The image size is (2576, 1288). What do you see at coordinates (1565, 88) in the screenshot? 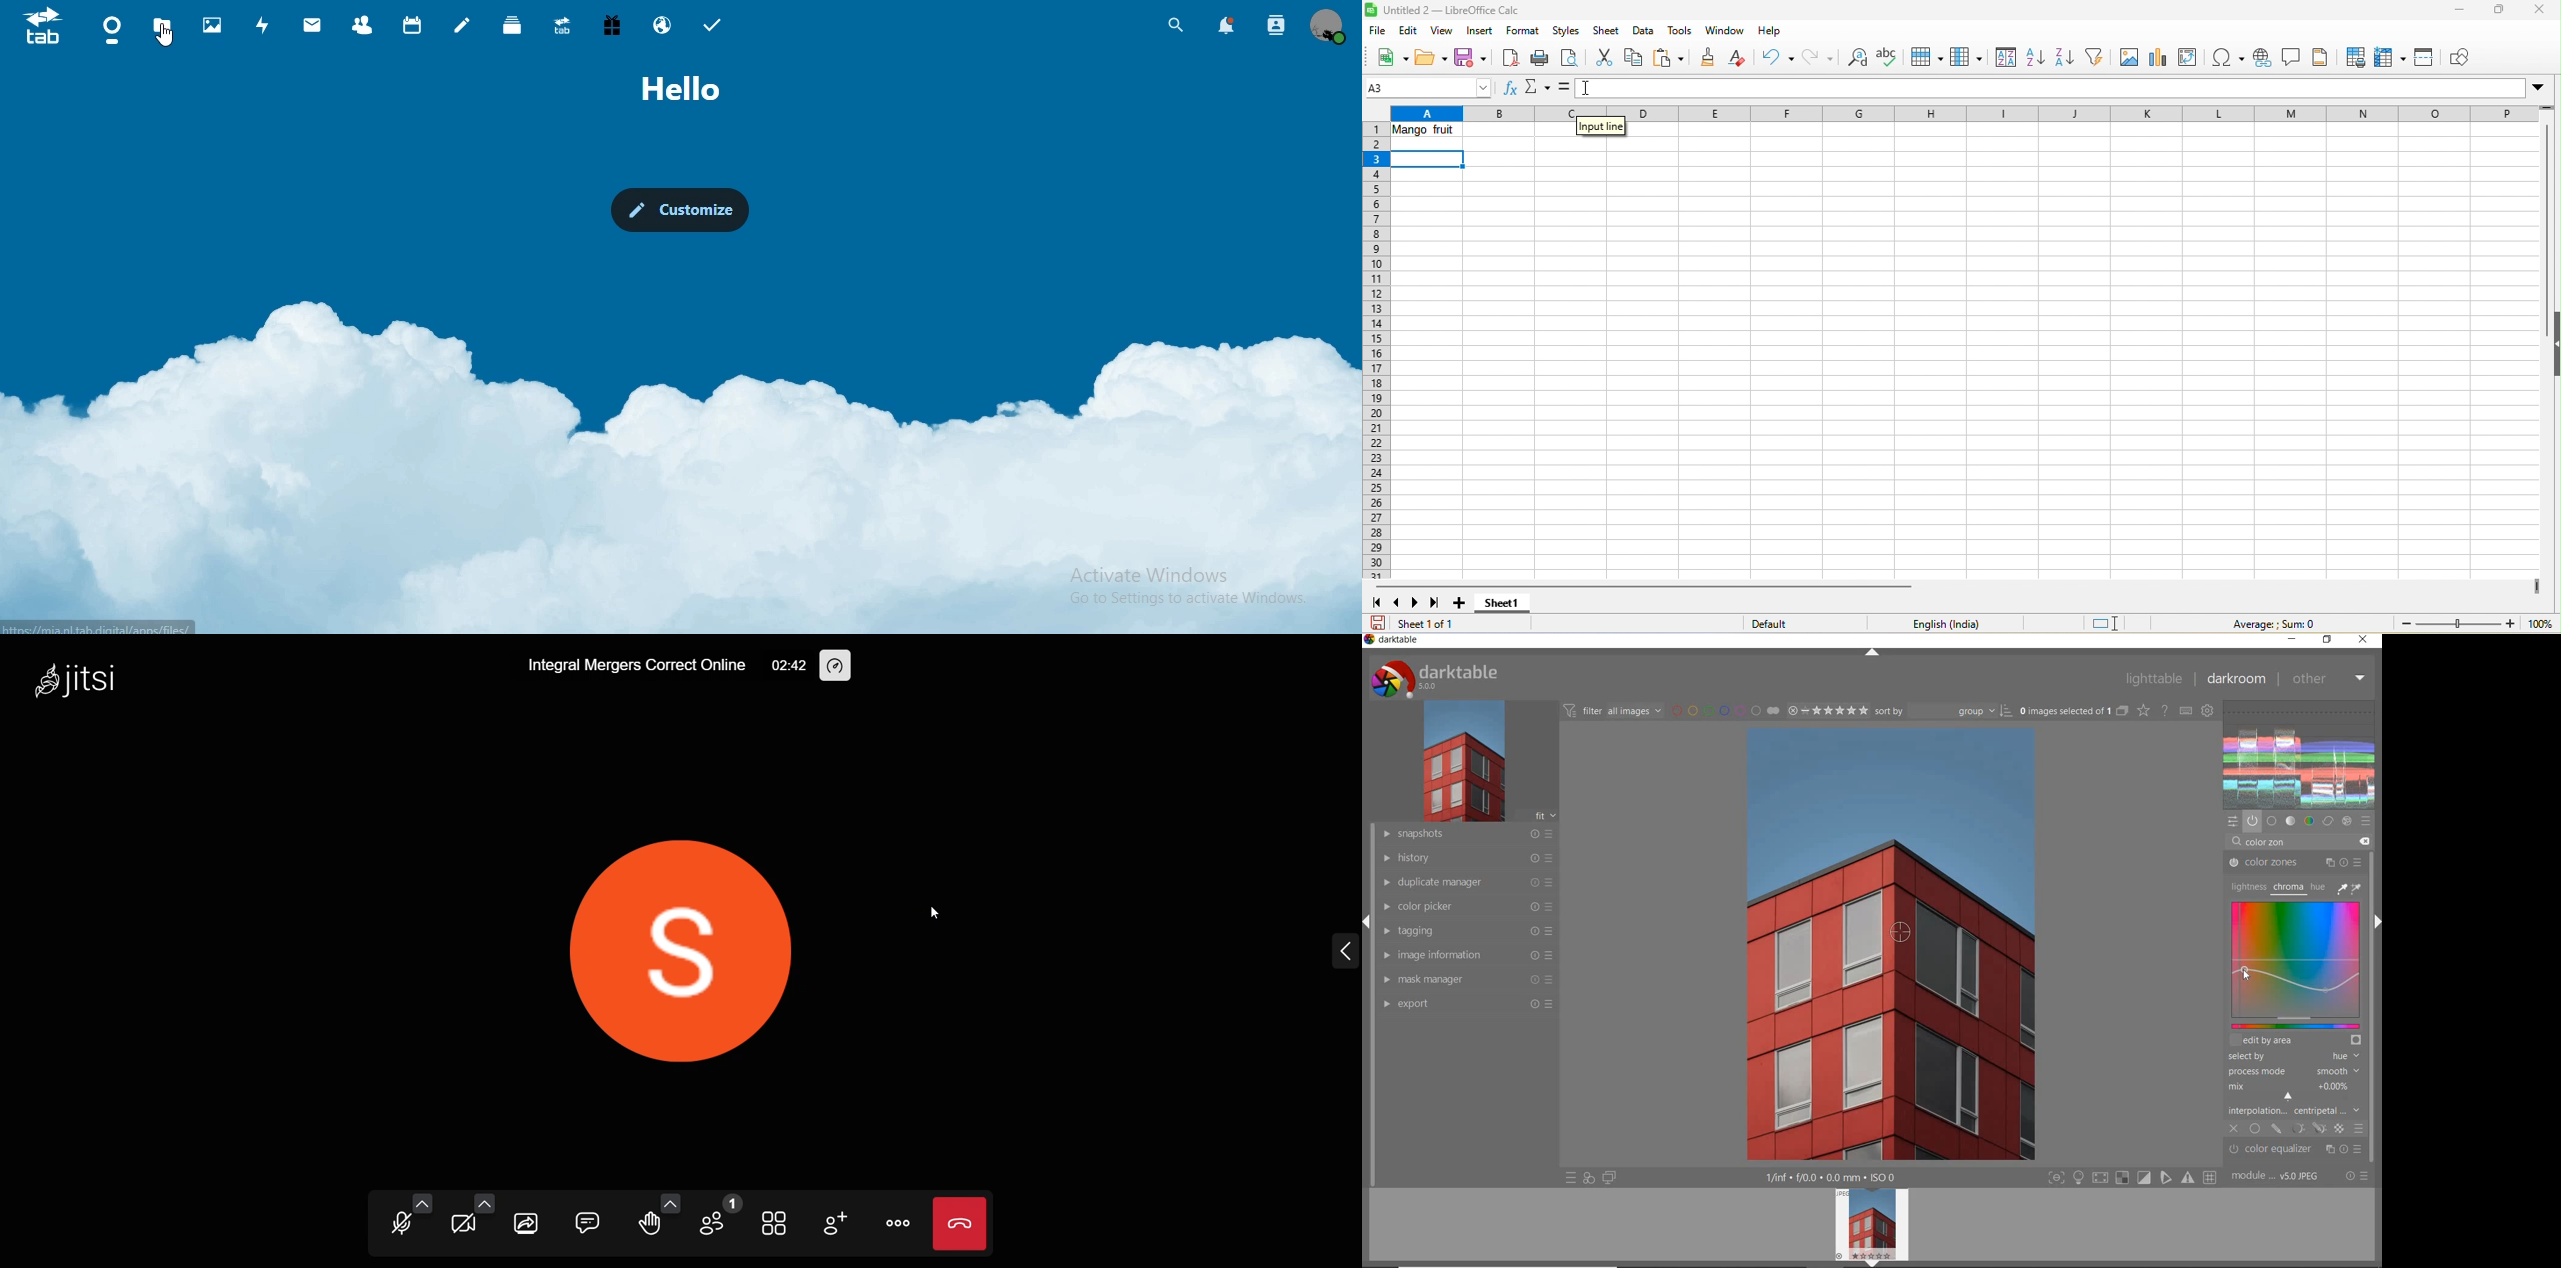
I see `formula` at bounding box center [1565, 88].